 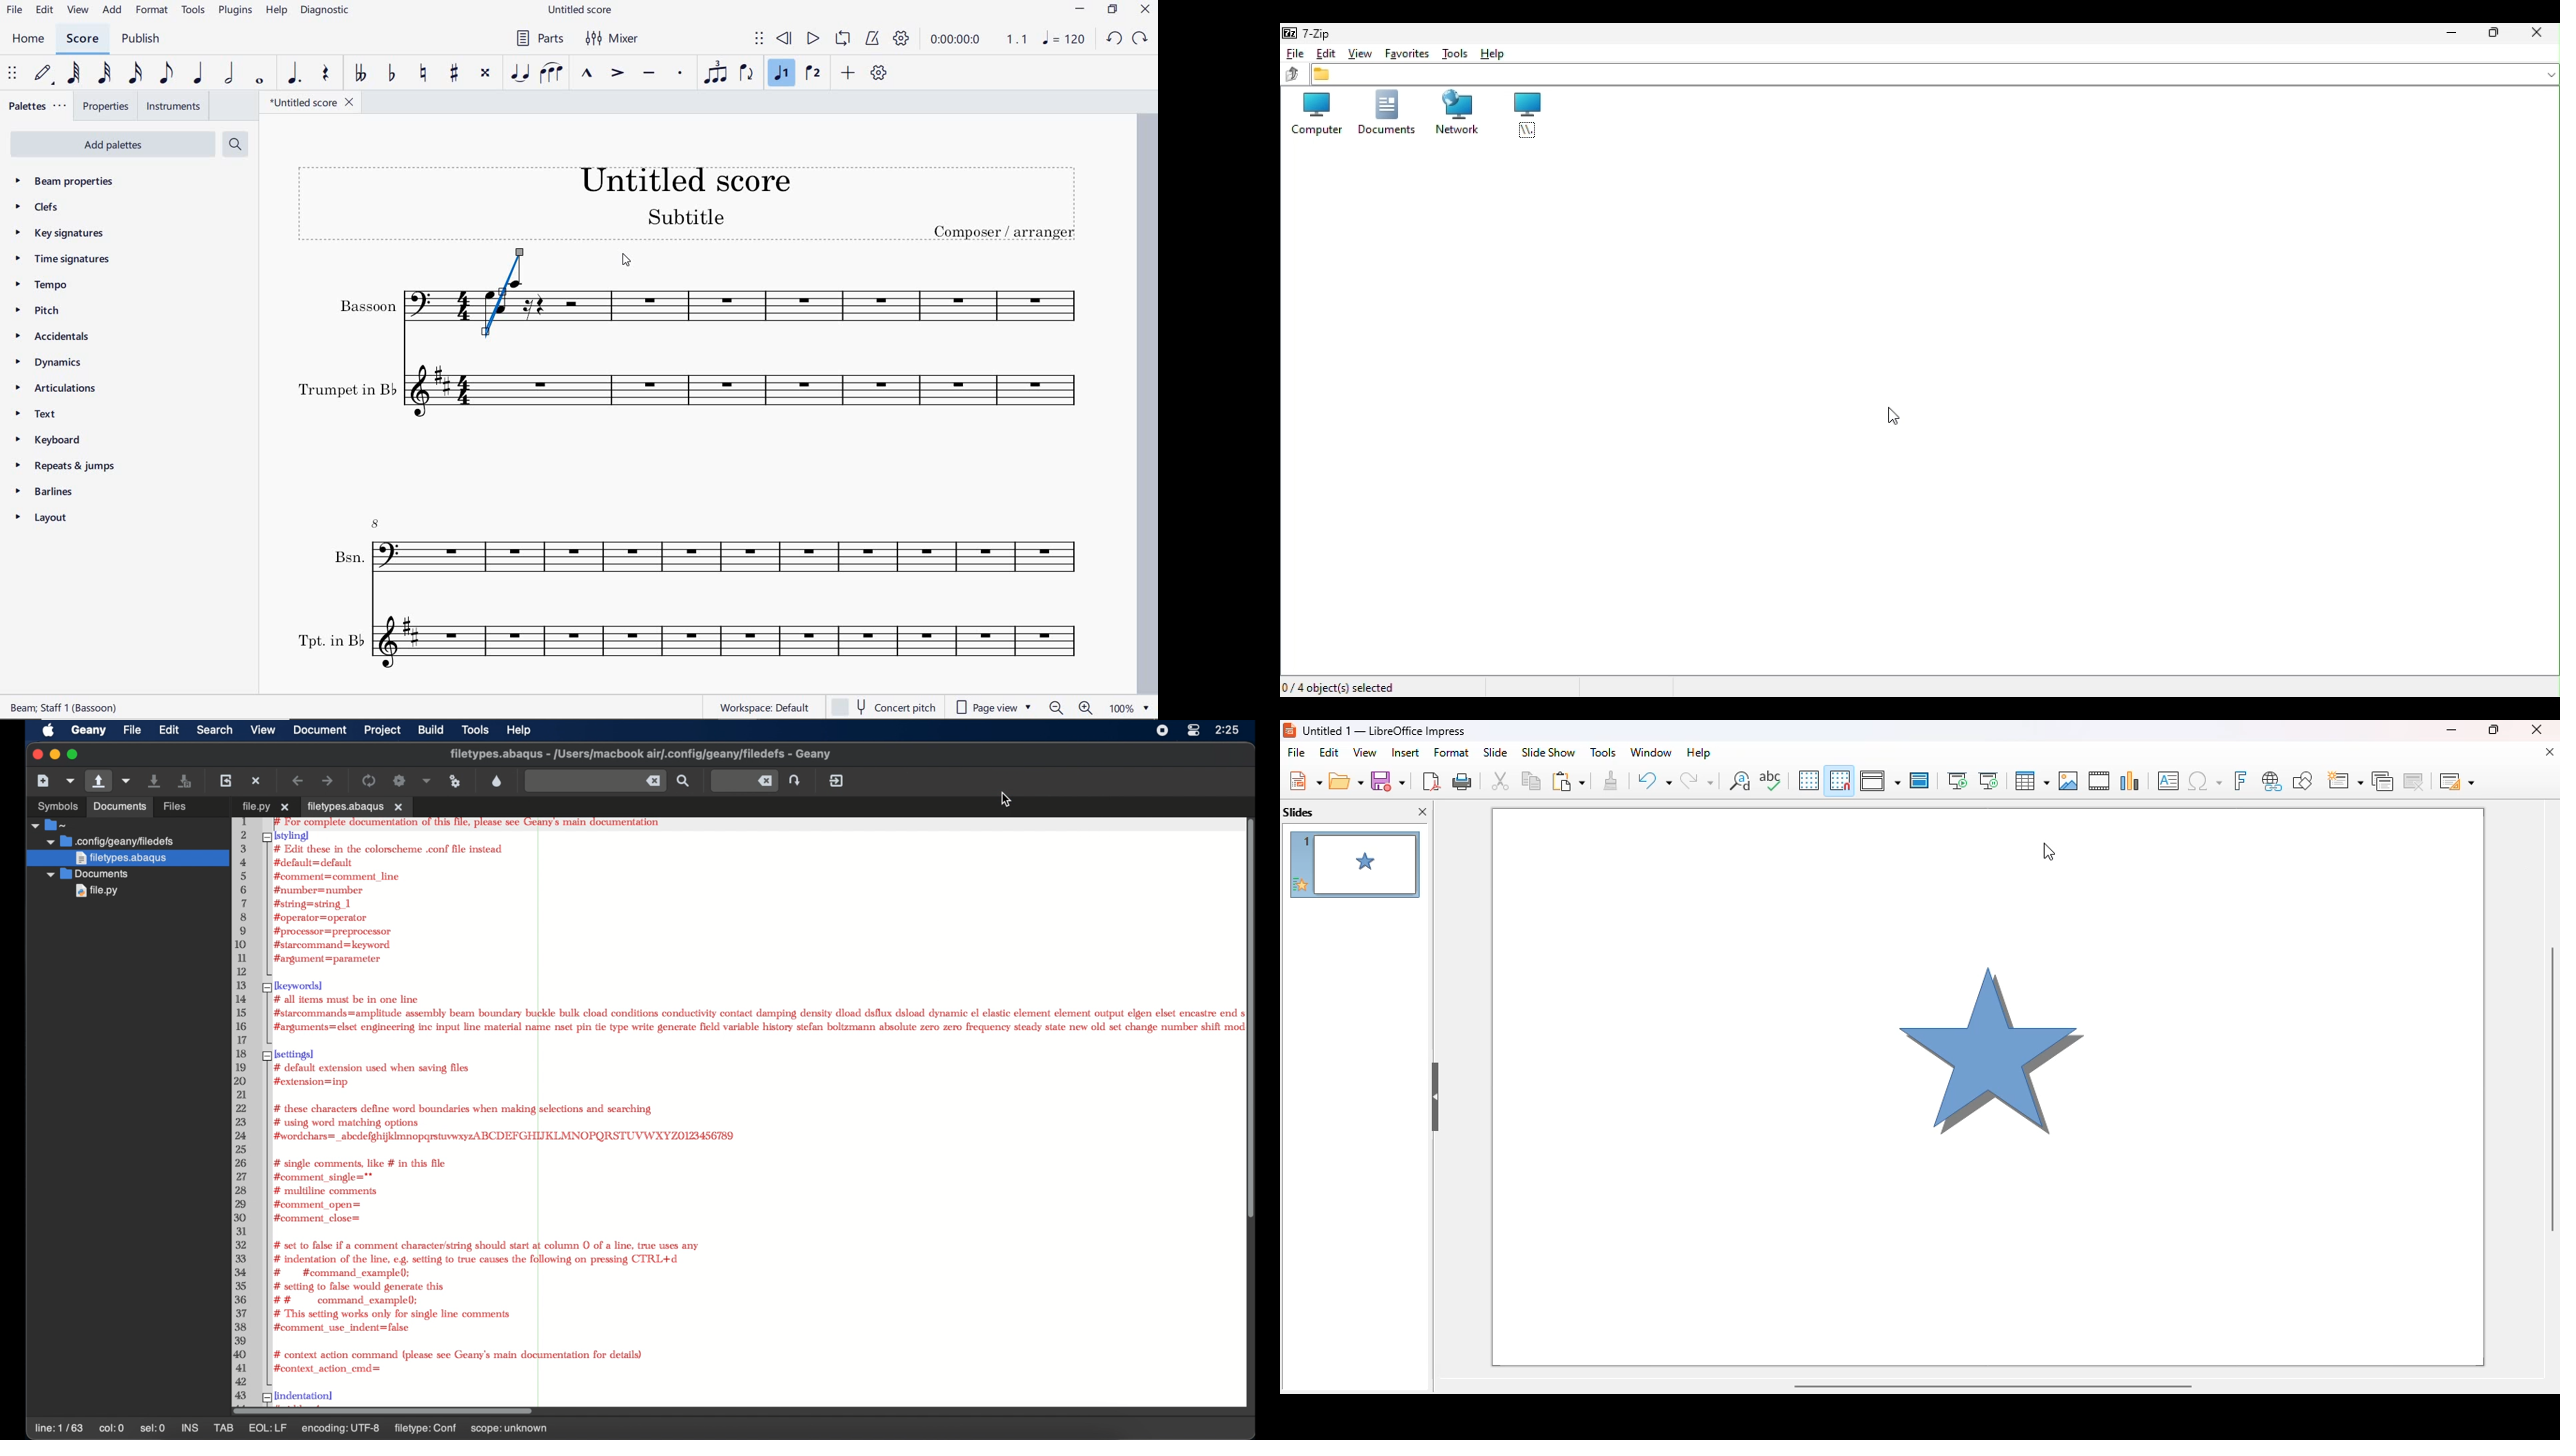 What do you see at coordinates (431, 729) in the screenshot?
I see `build` at bounding box center [431, 729].